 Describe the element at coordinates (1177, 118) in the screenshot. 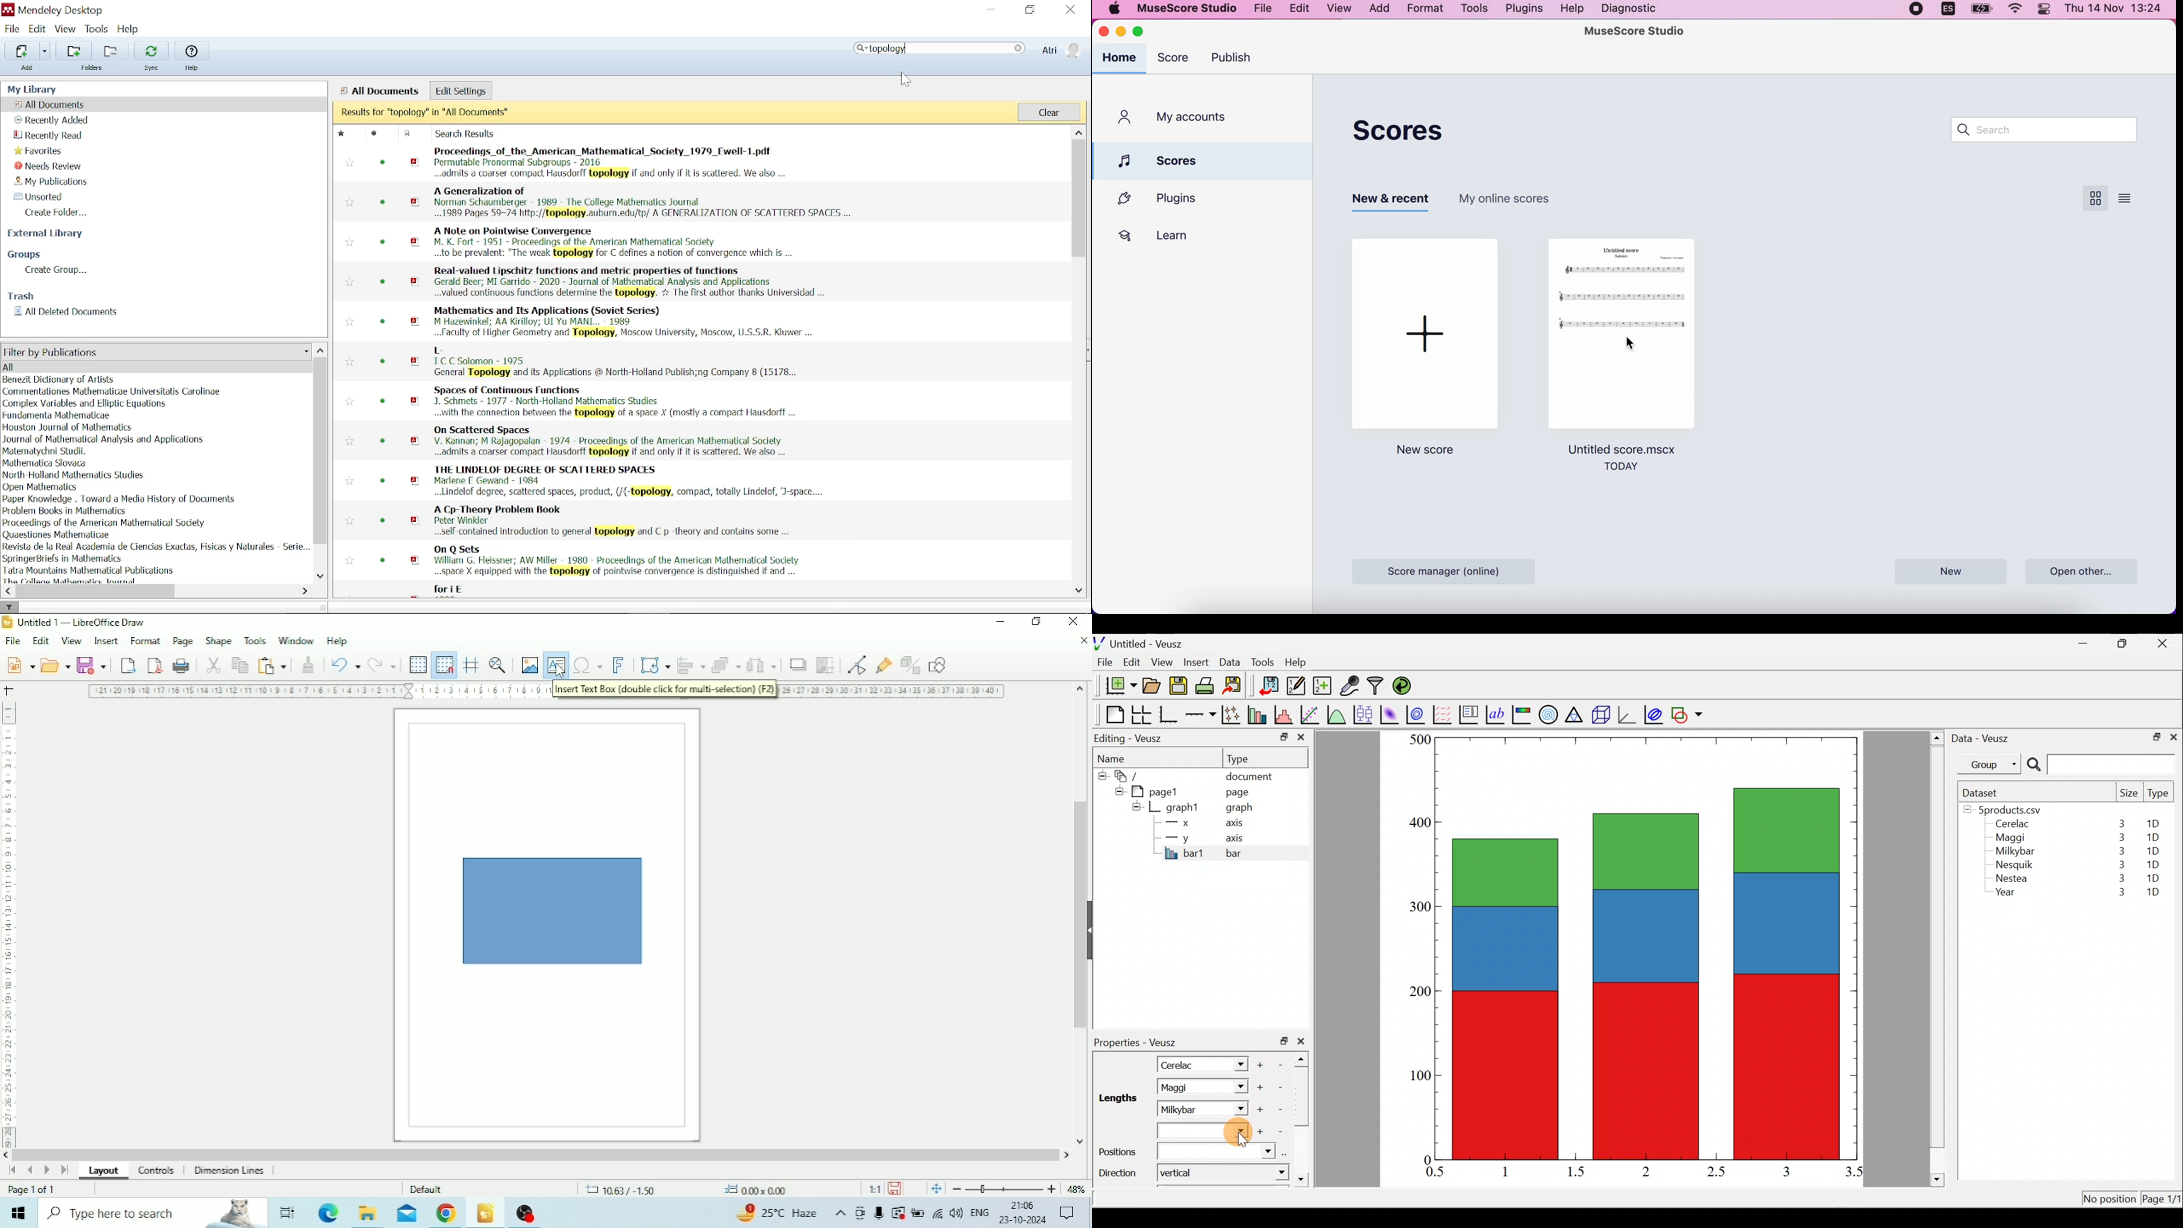

I see `my accounts` at that location.